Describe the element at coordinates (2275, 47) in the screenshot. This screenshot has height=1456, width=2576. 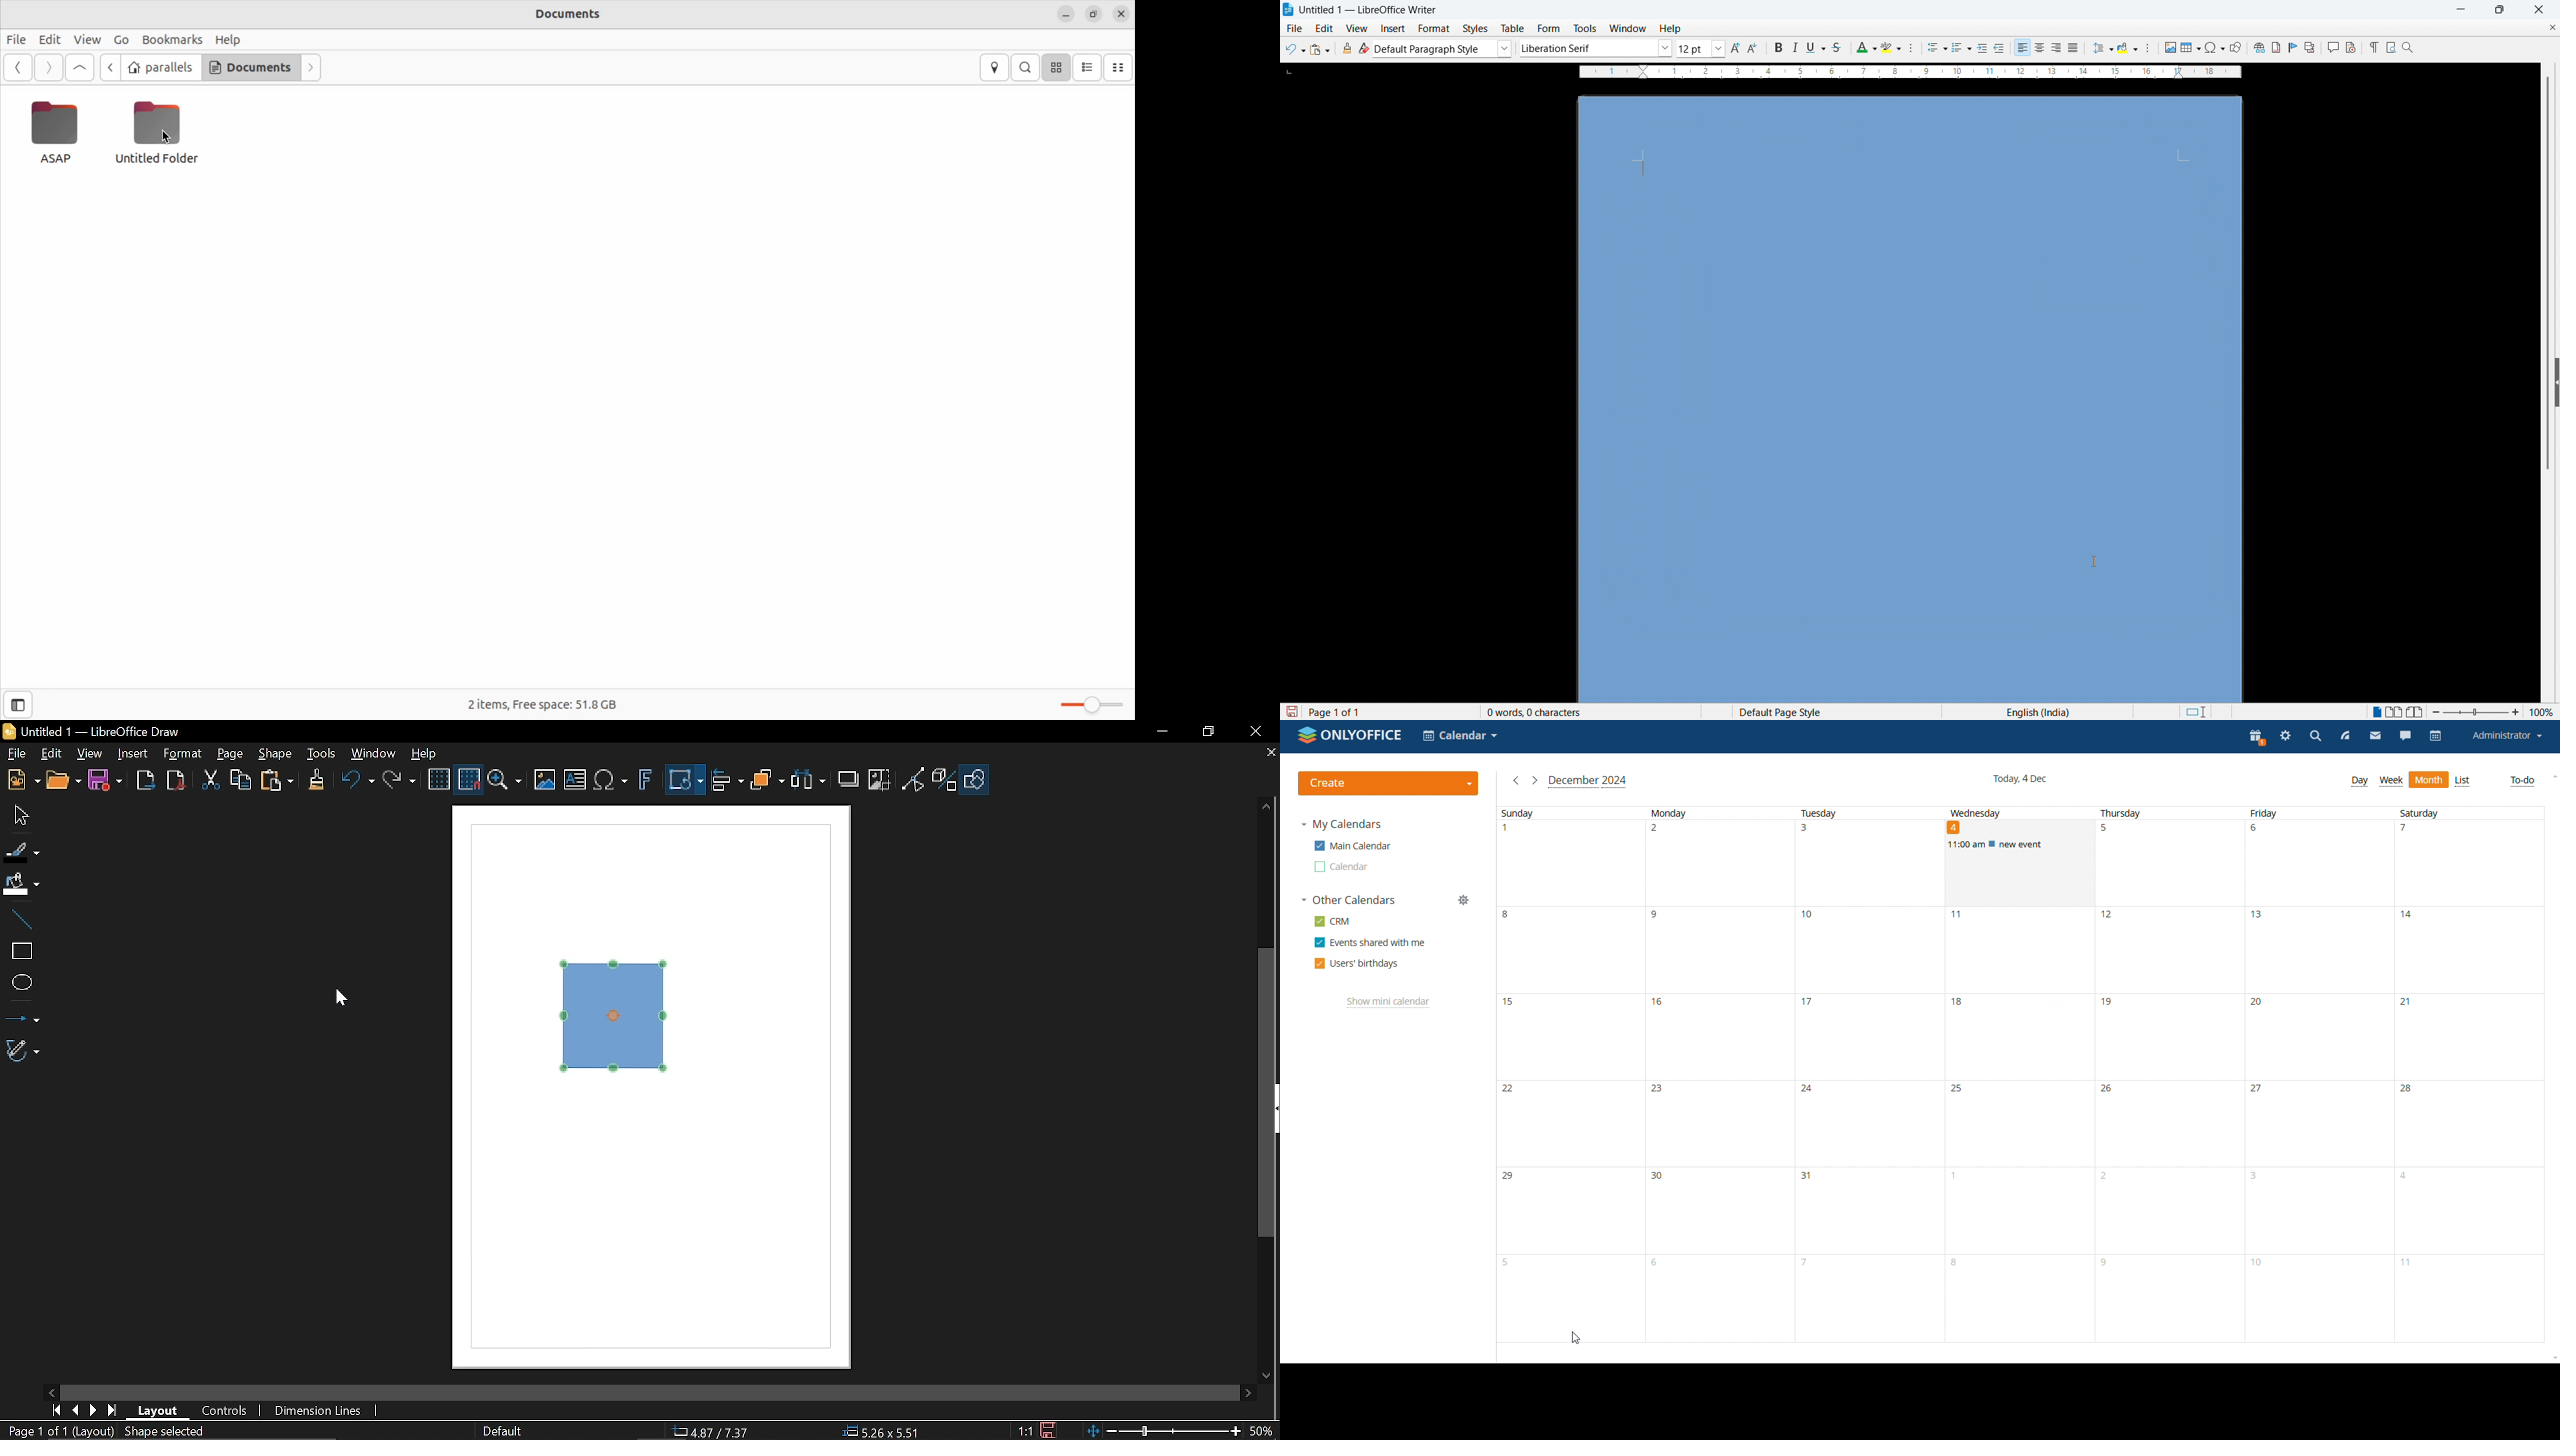
I see `Insert footnote ` at that location.